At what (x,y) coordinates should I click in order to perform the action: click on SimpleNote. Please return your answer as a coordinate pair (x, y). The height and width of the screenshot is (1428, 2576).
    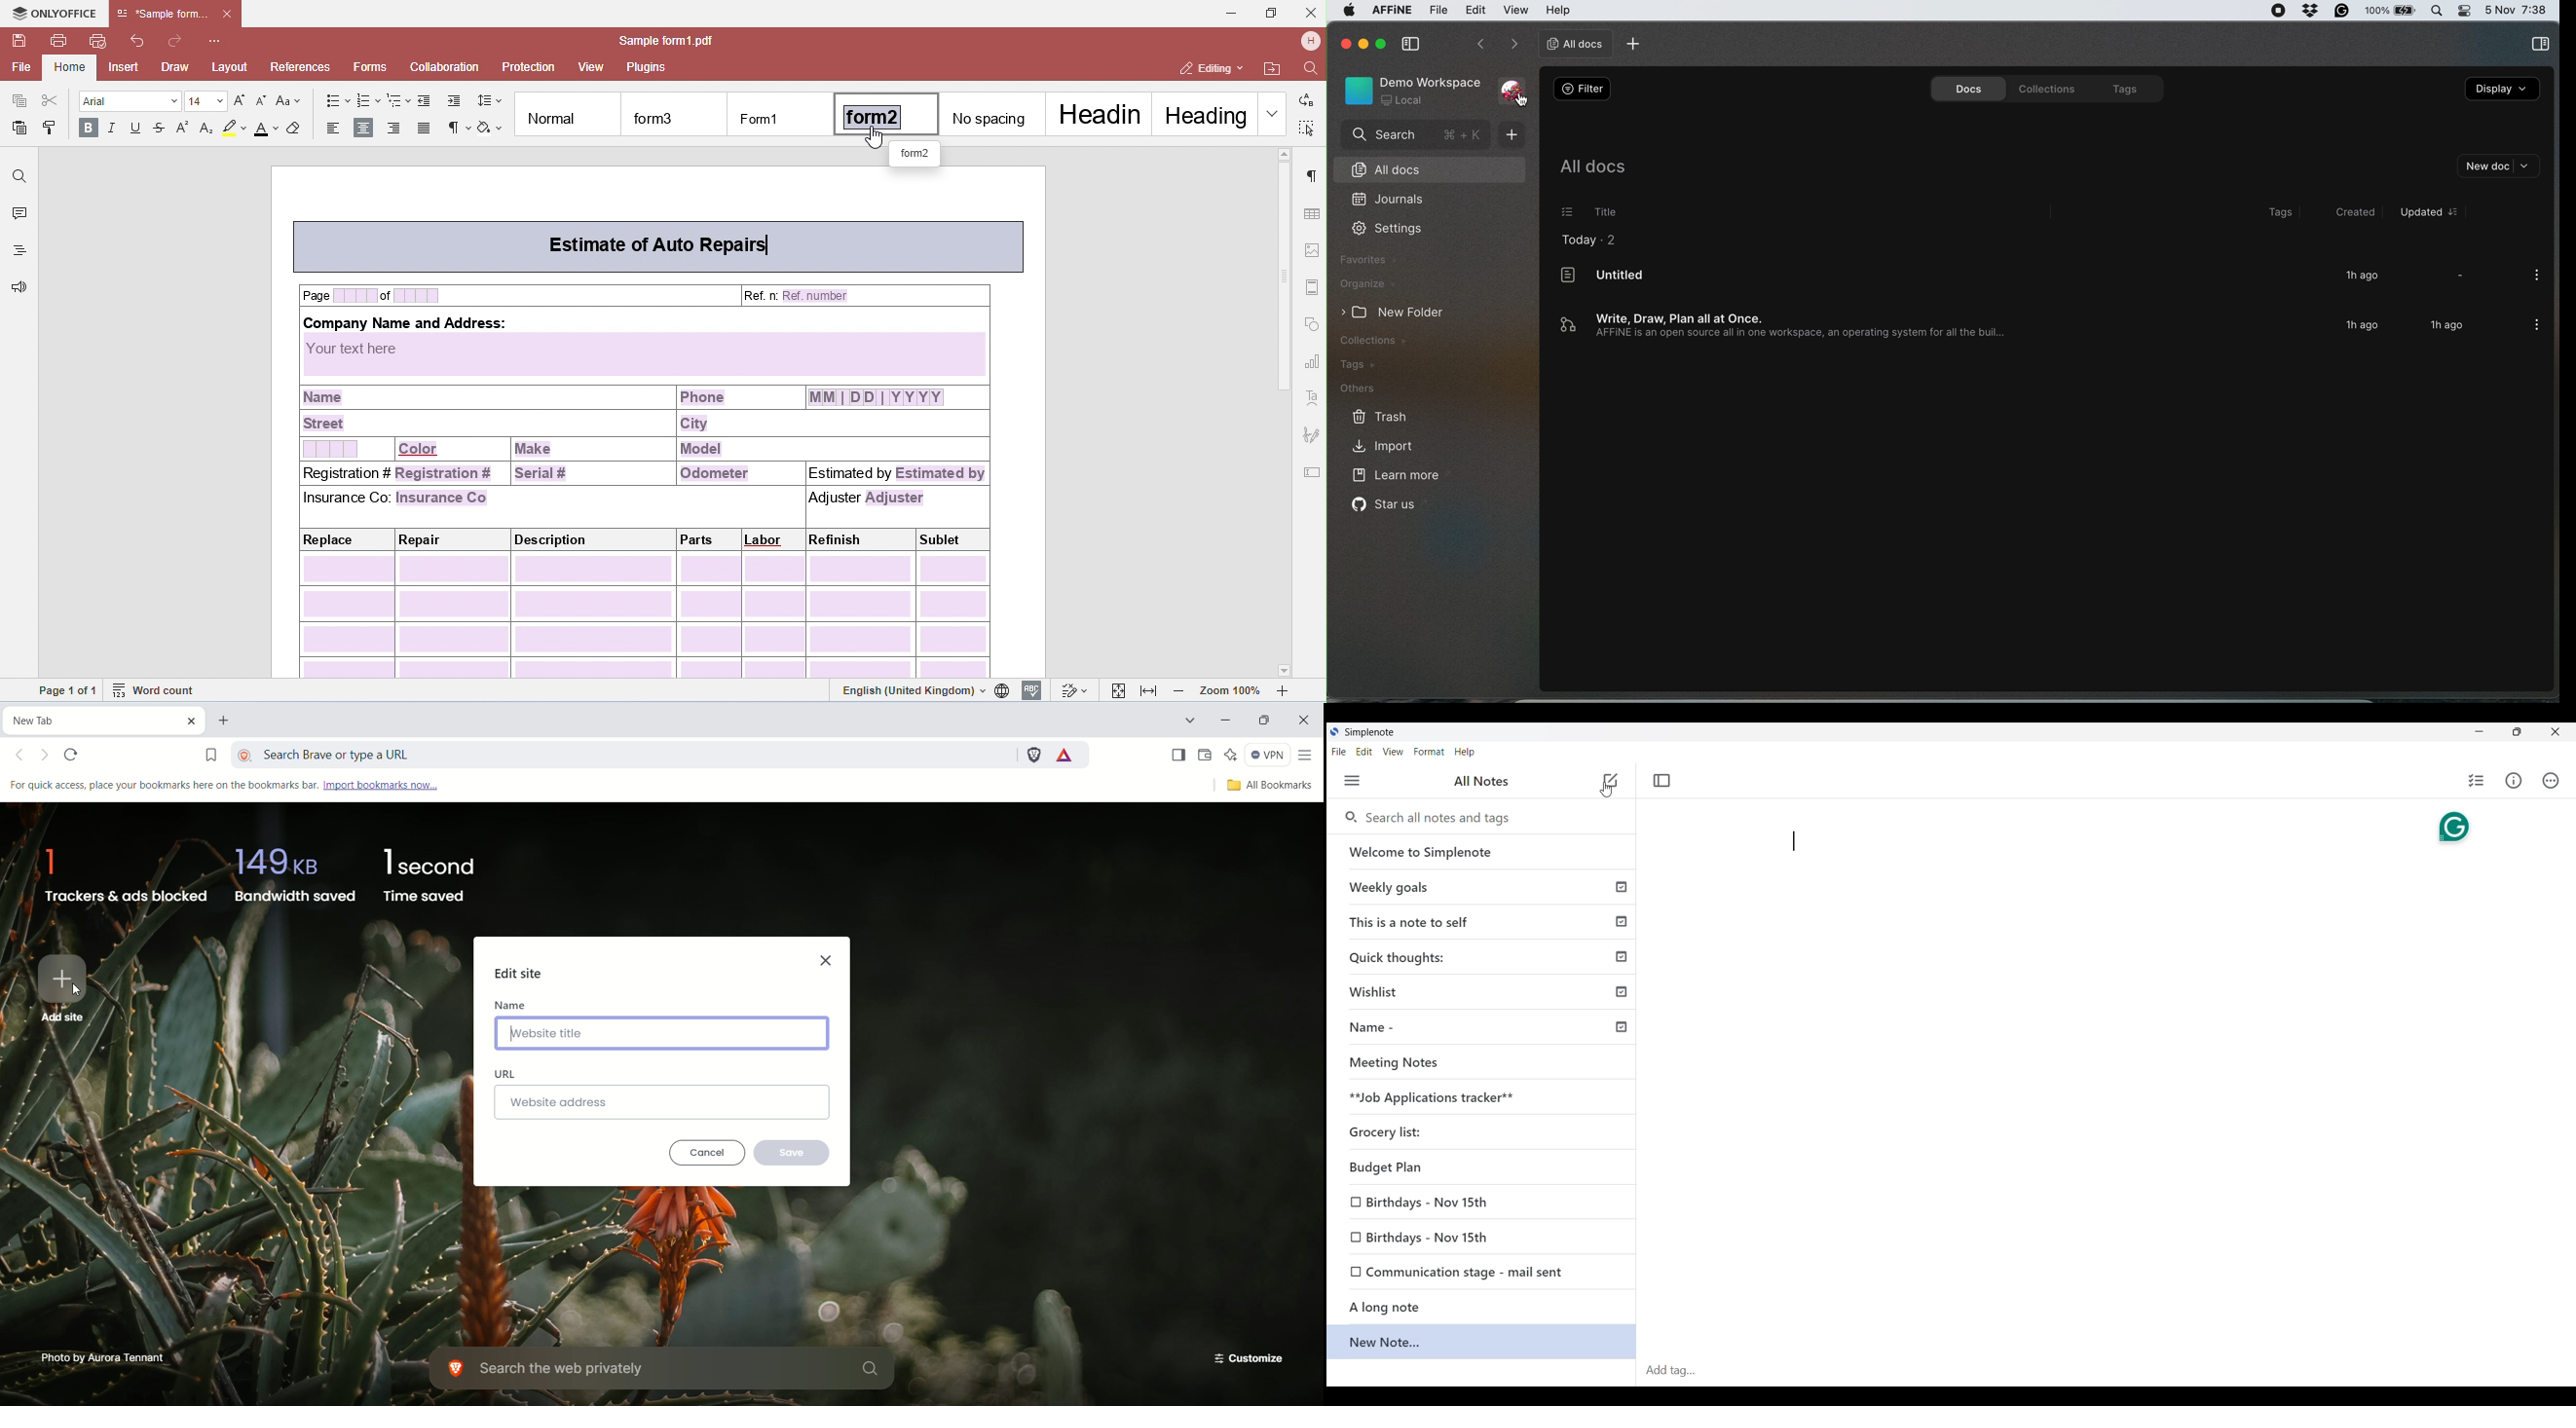
    Looking at the image, I should click on (1366, 732).